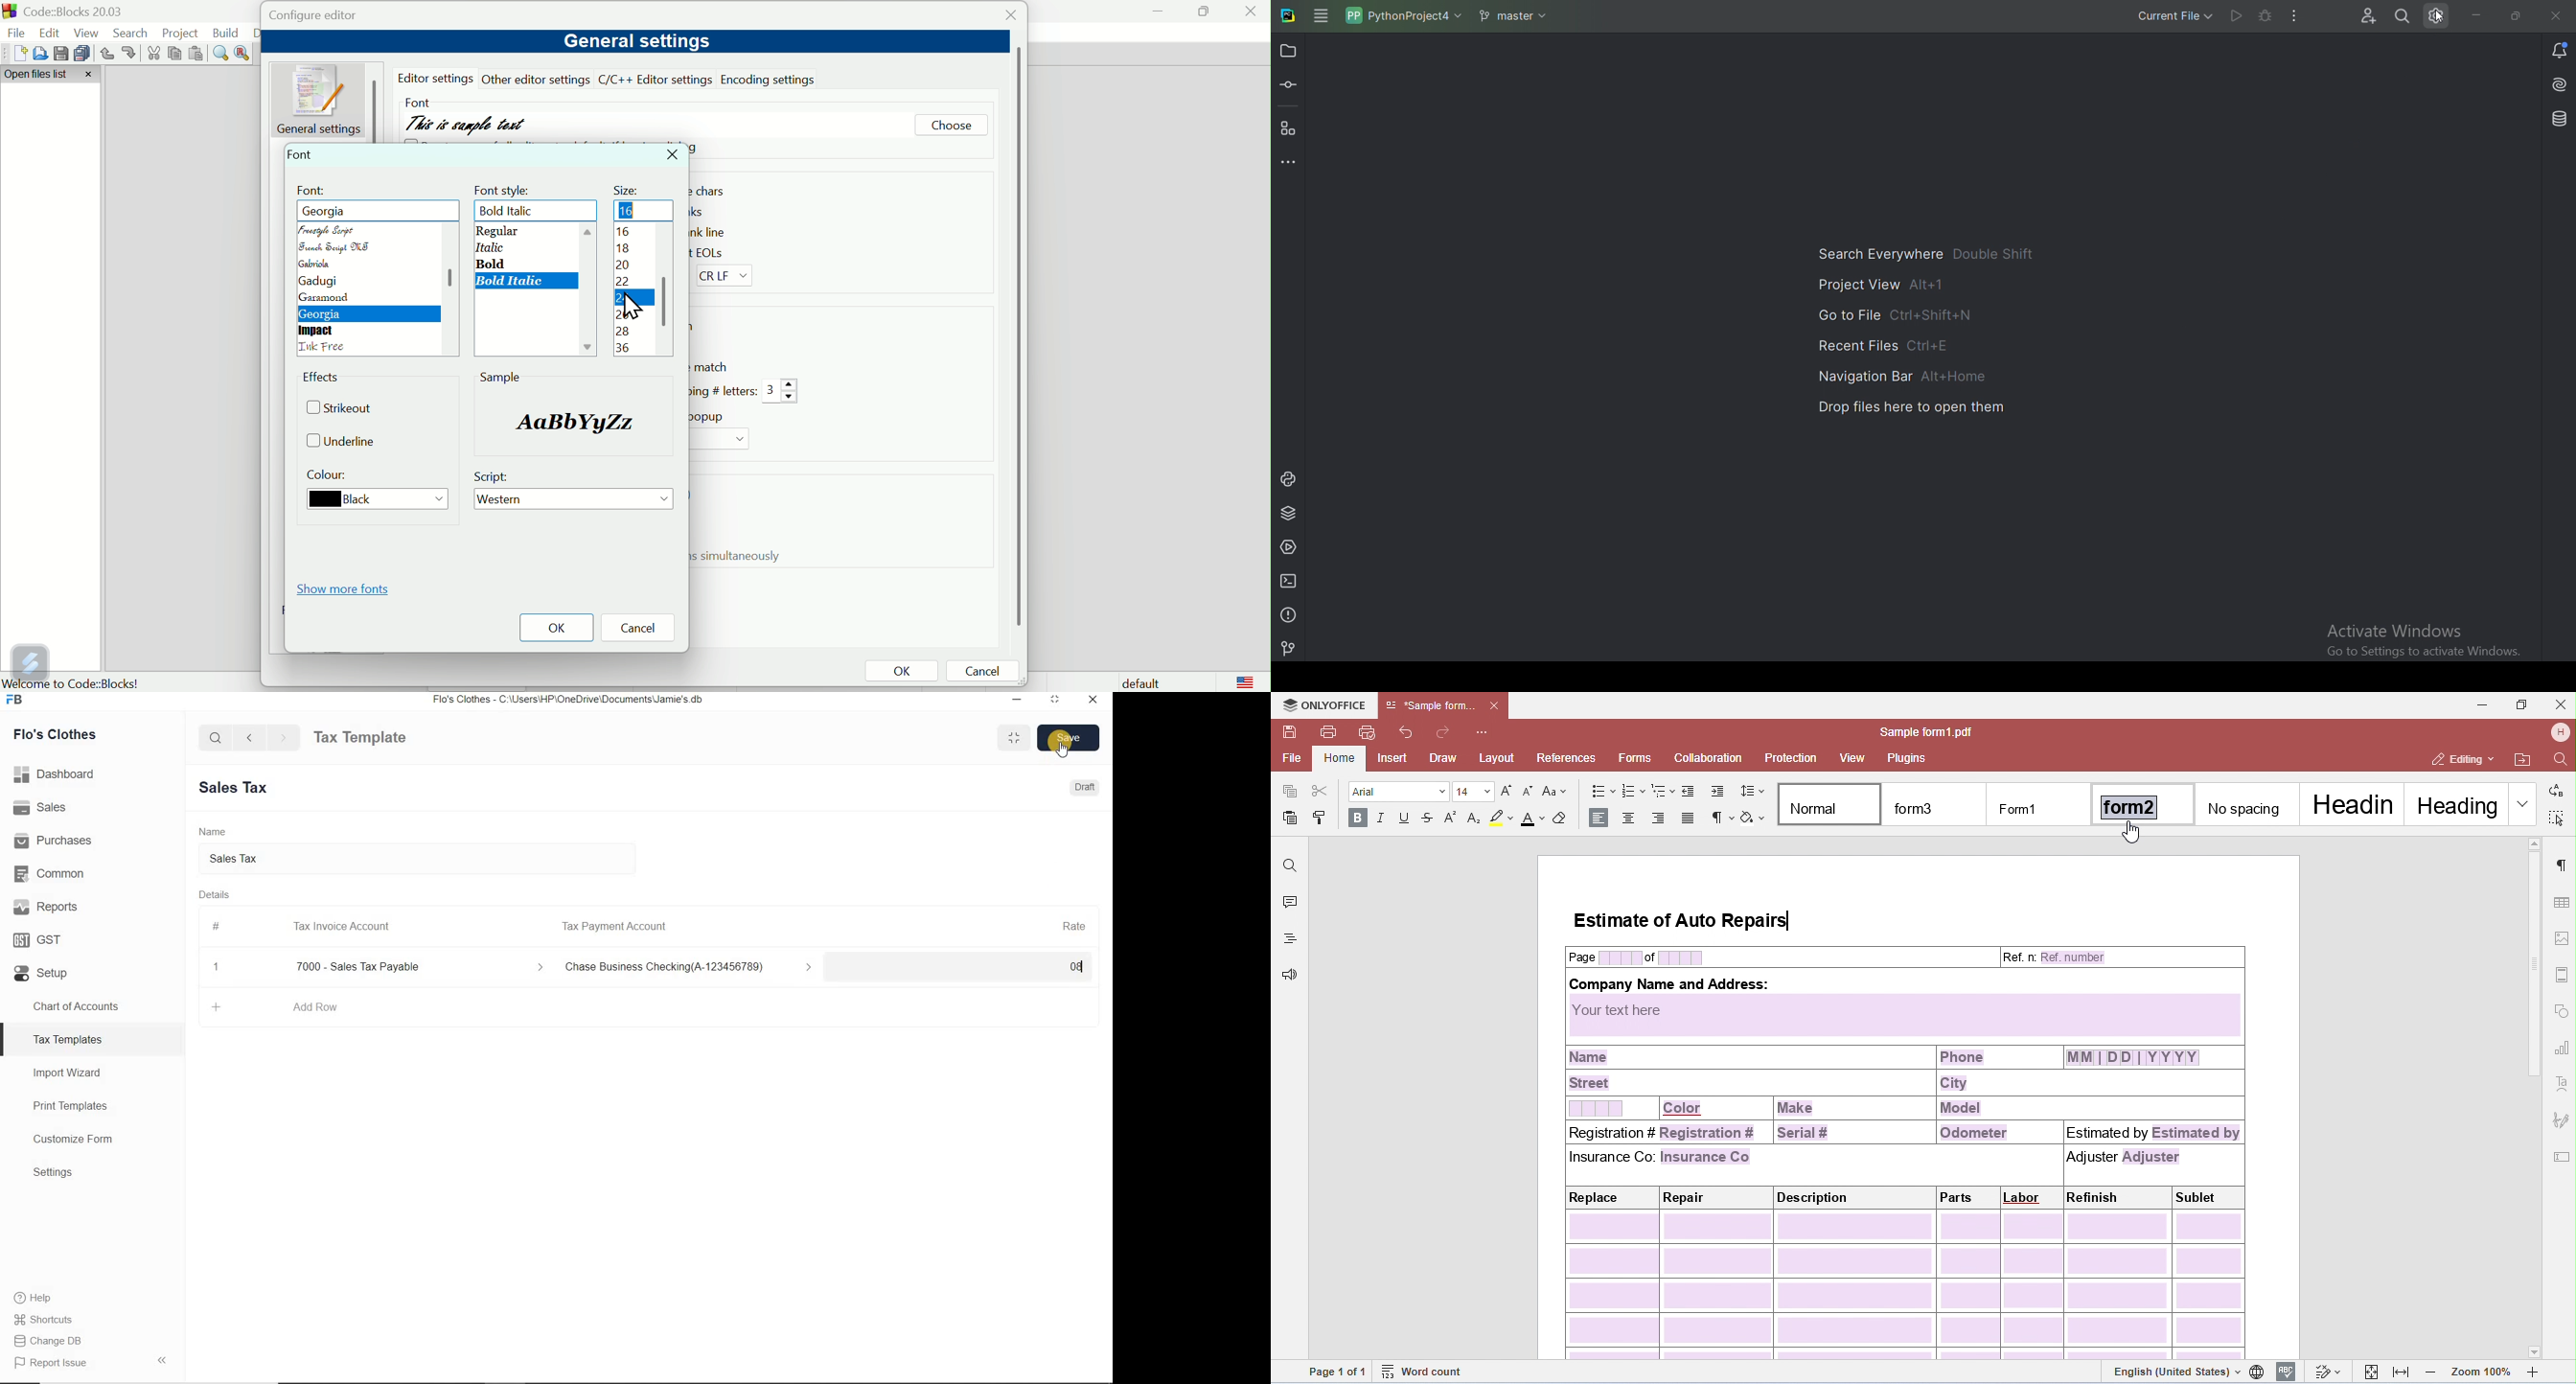 The height and width of the screenshot is (1400, 2576). What do you see at coordinates (14, 700) in the screenshot?
I see `FB Logo` at bounding box center [14, 700].